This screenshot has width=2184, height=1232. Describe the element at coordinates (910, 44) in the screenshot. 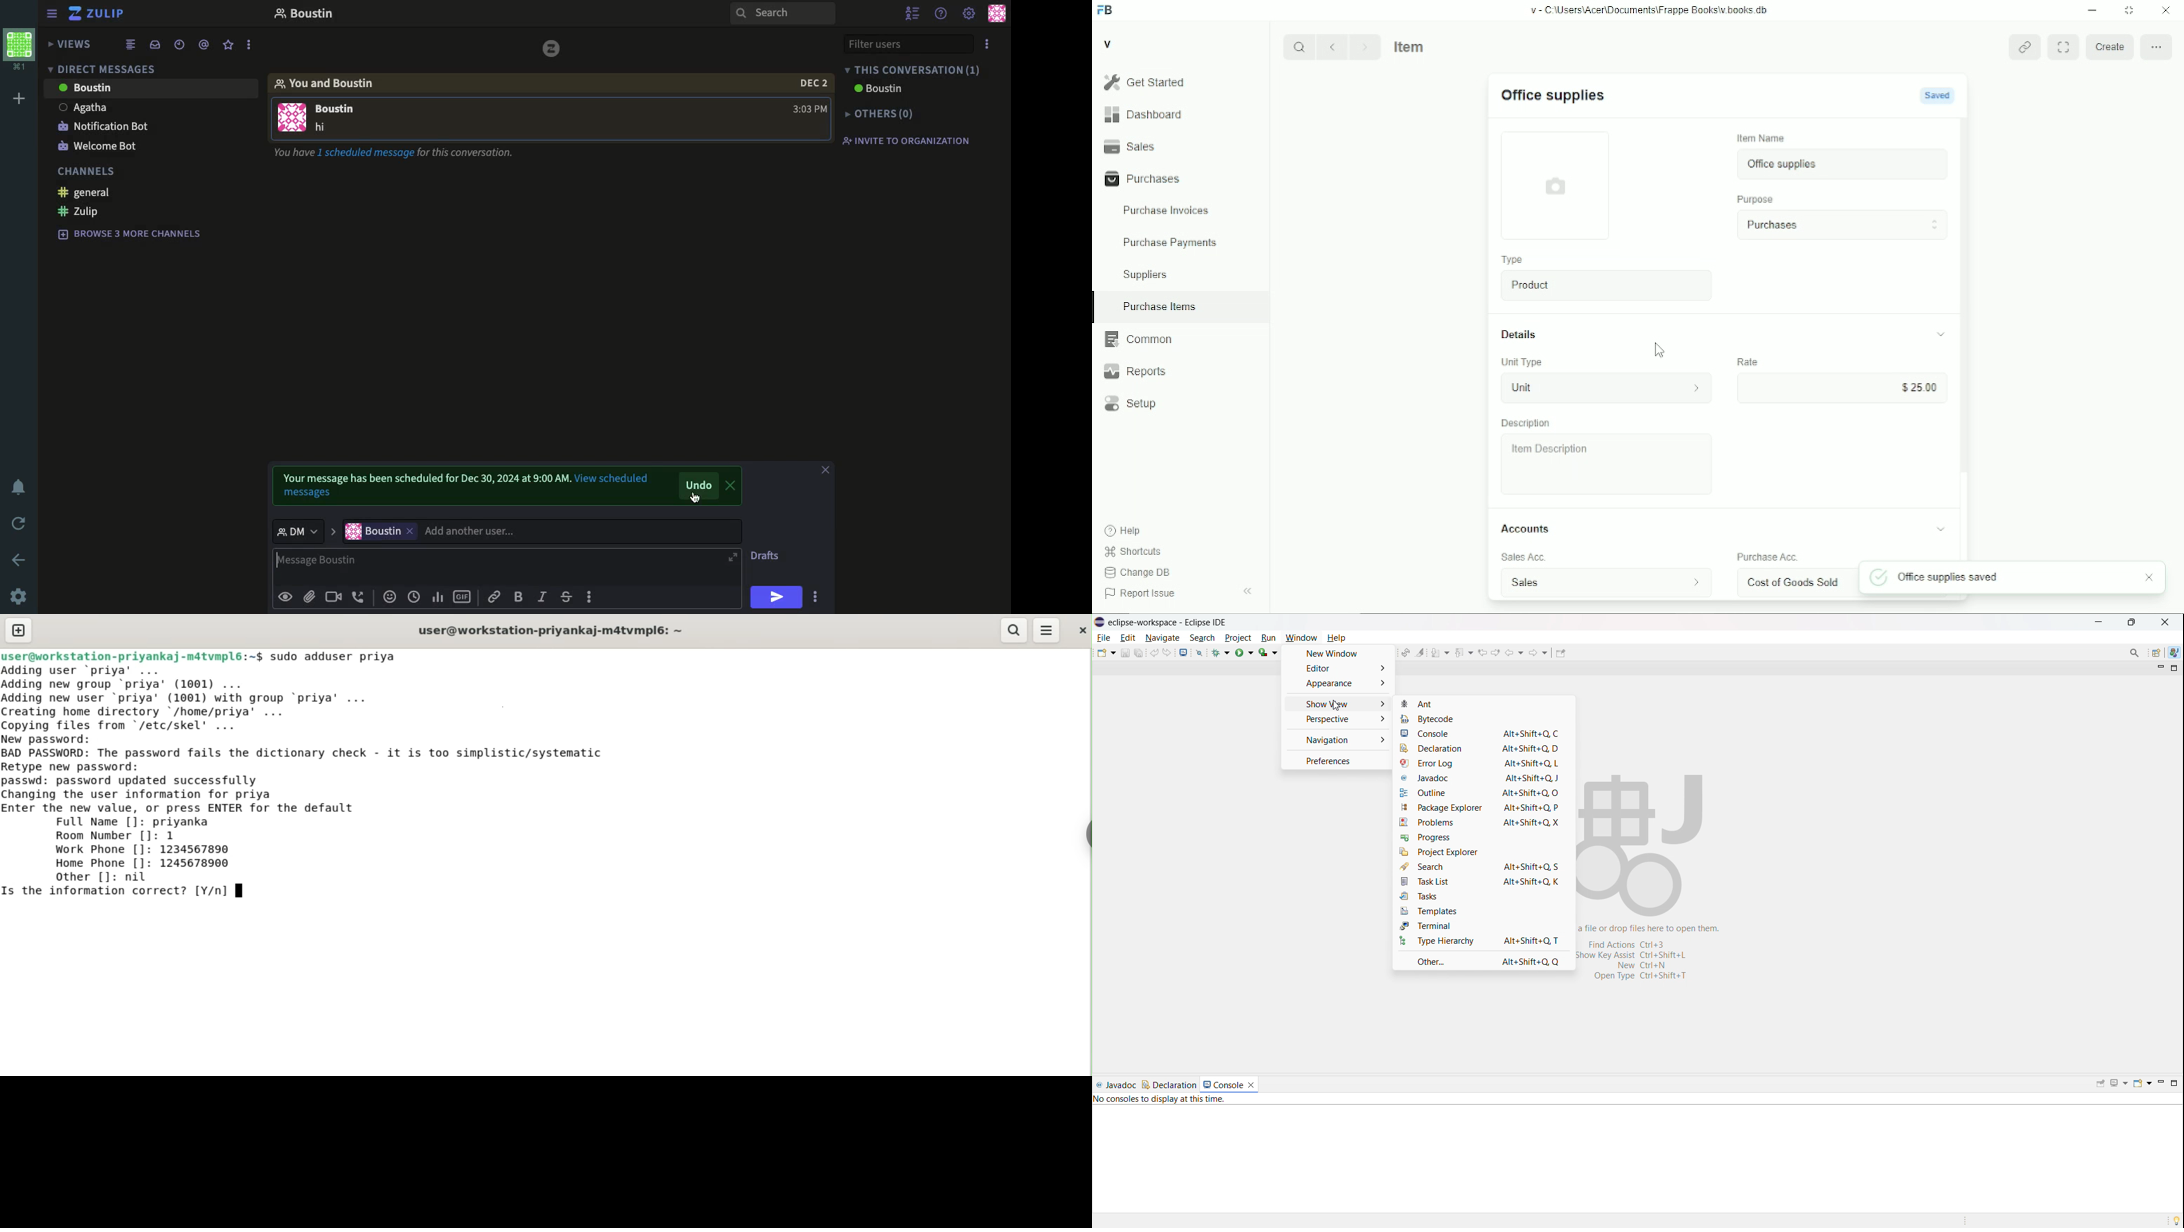

I see `filter users` at that location.